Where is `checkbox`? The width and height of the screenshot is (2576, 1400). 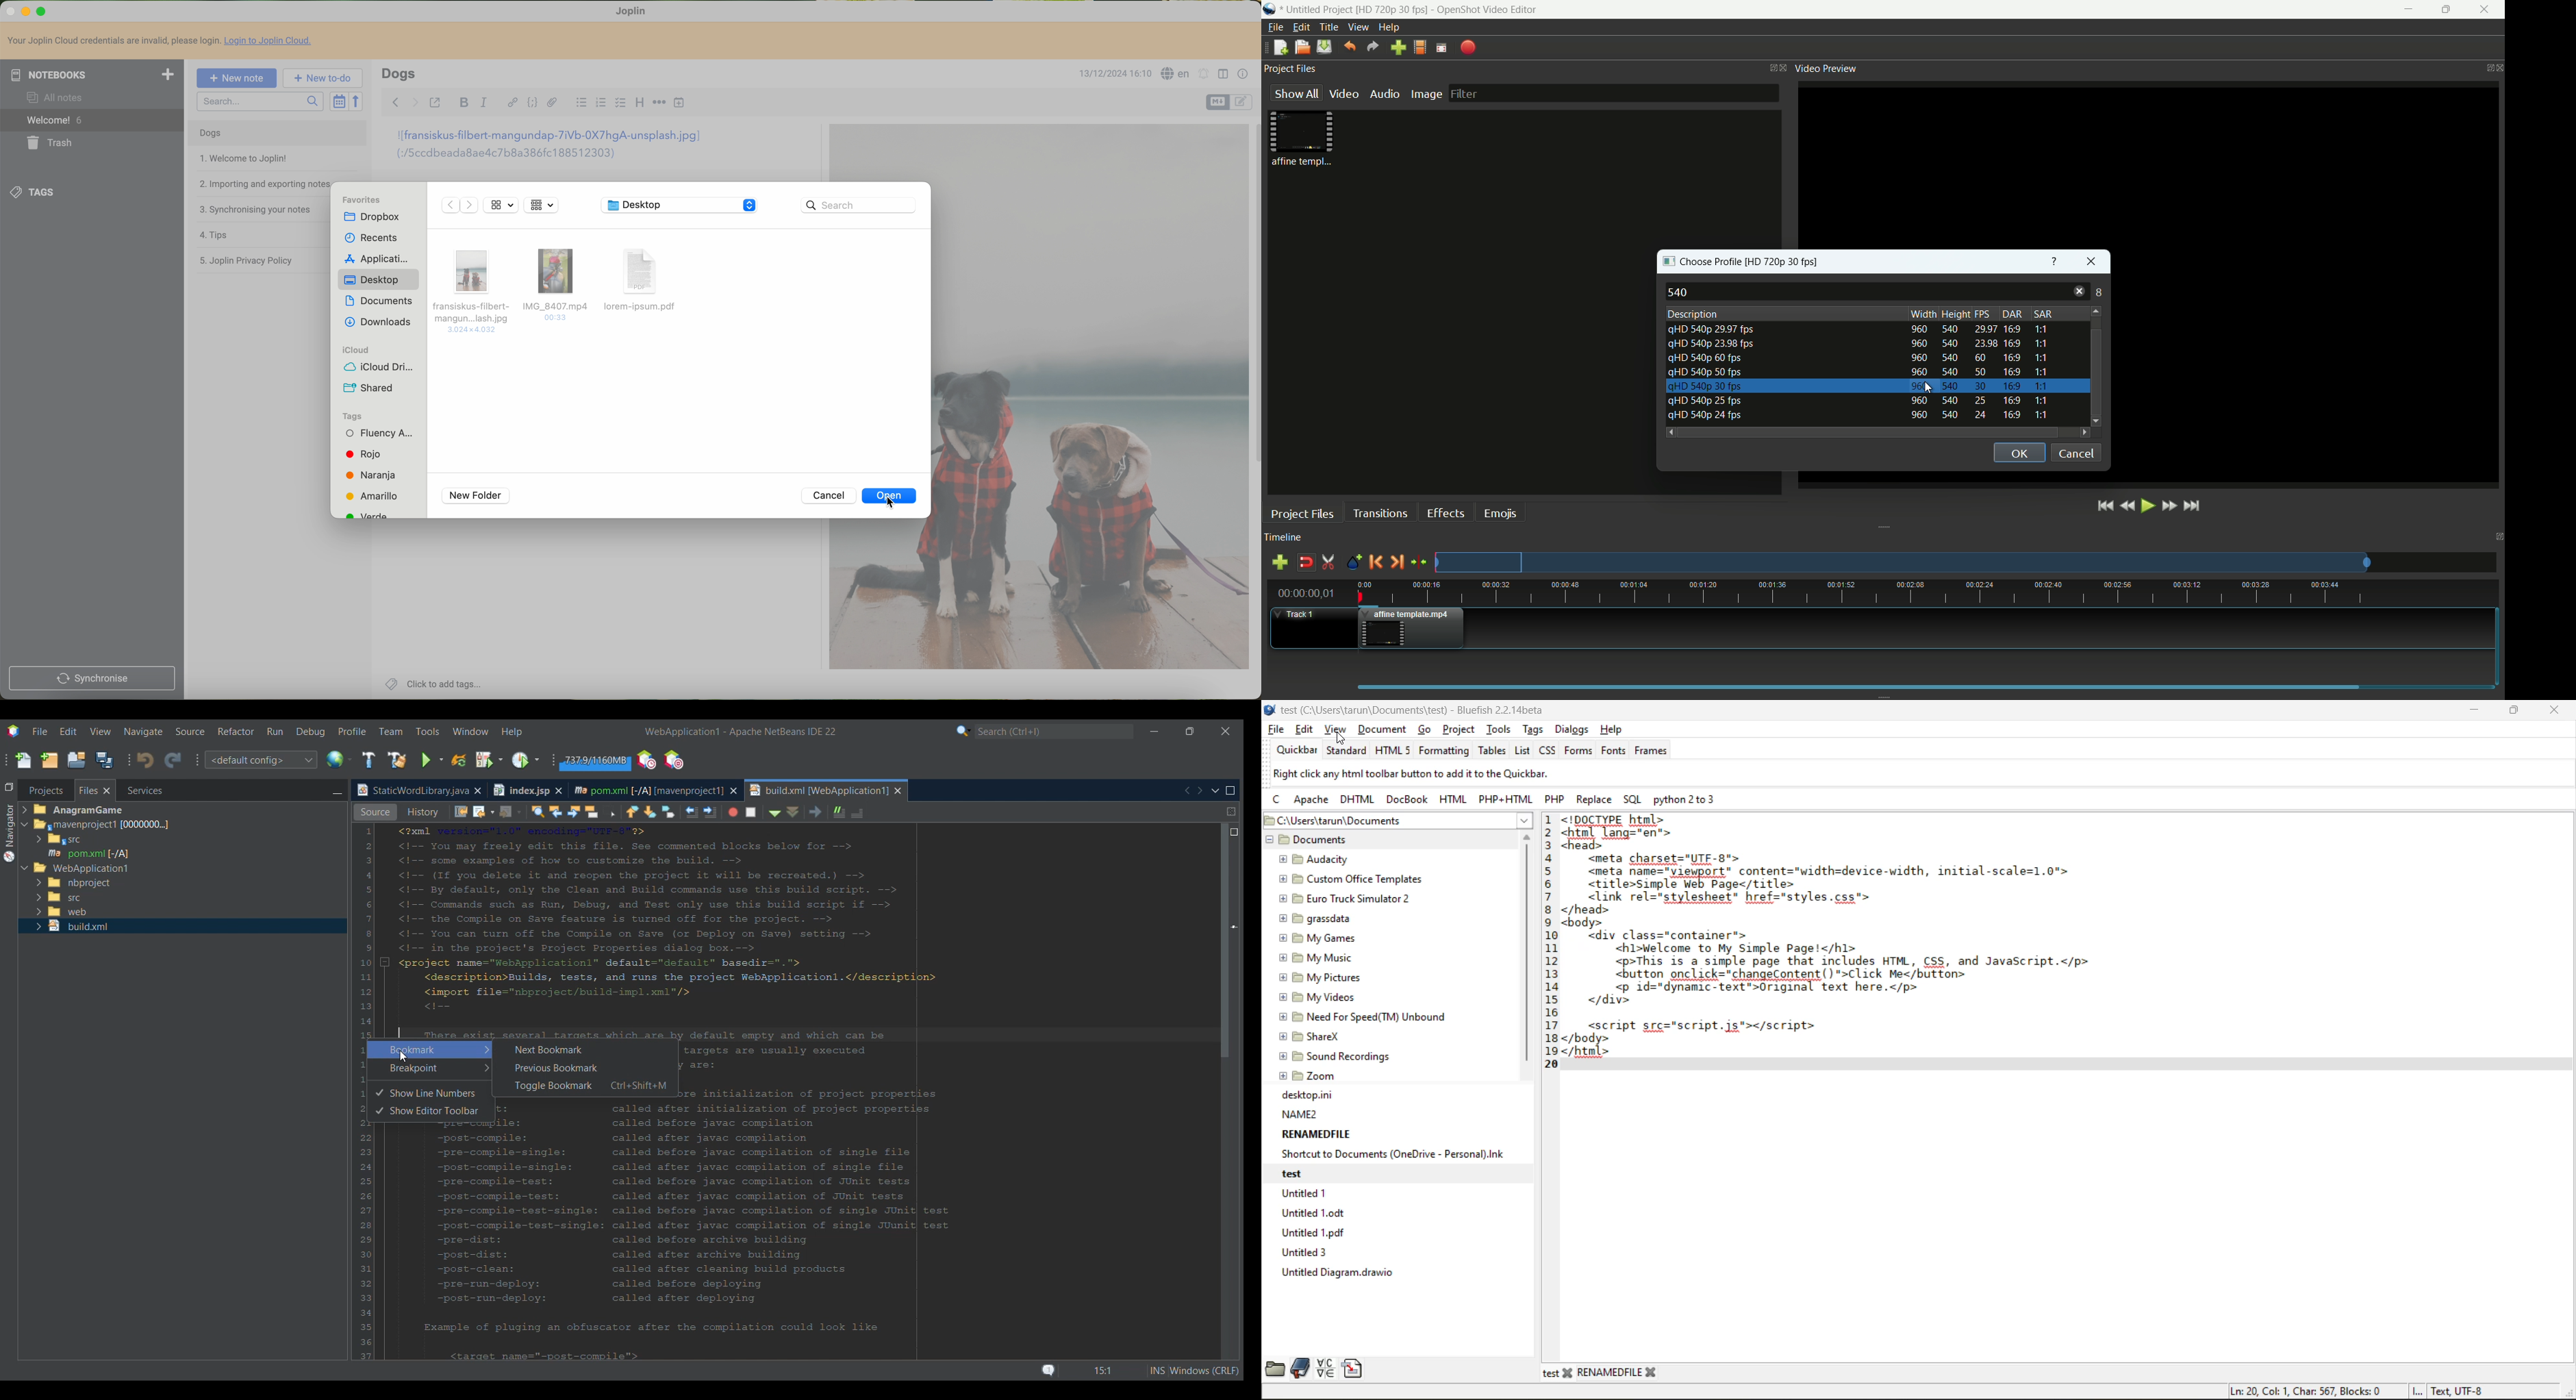 checkbox is located at coordinates (622, 104).